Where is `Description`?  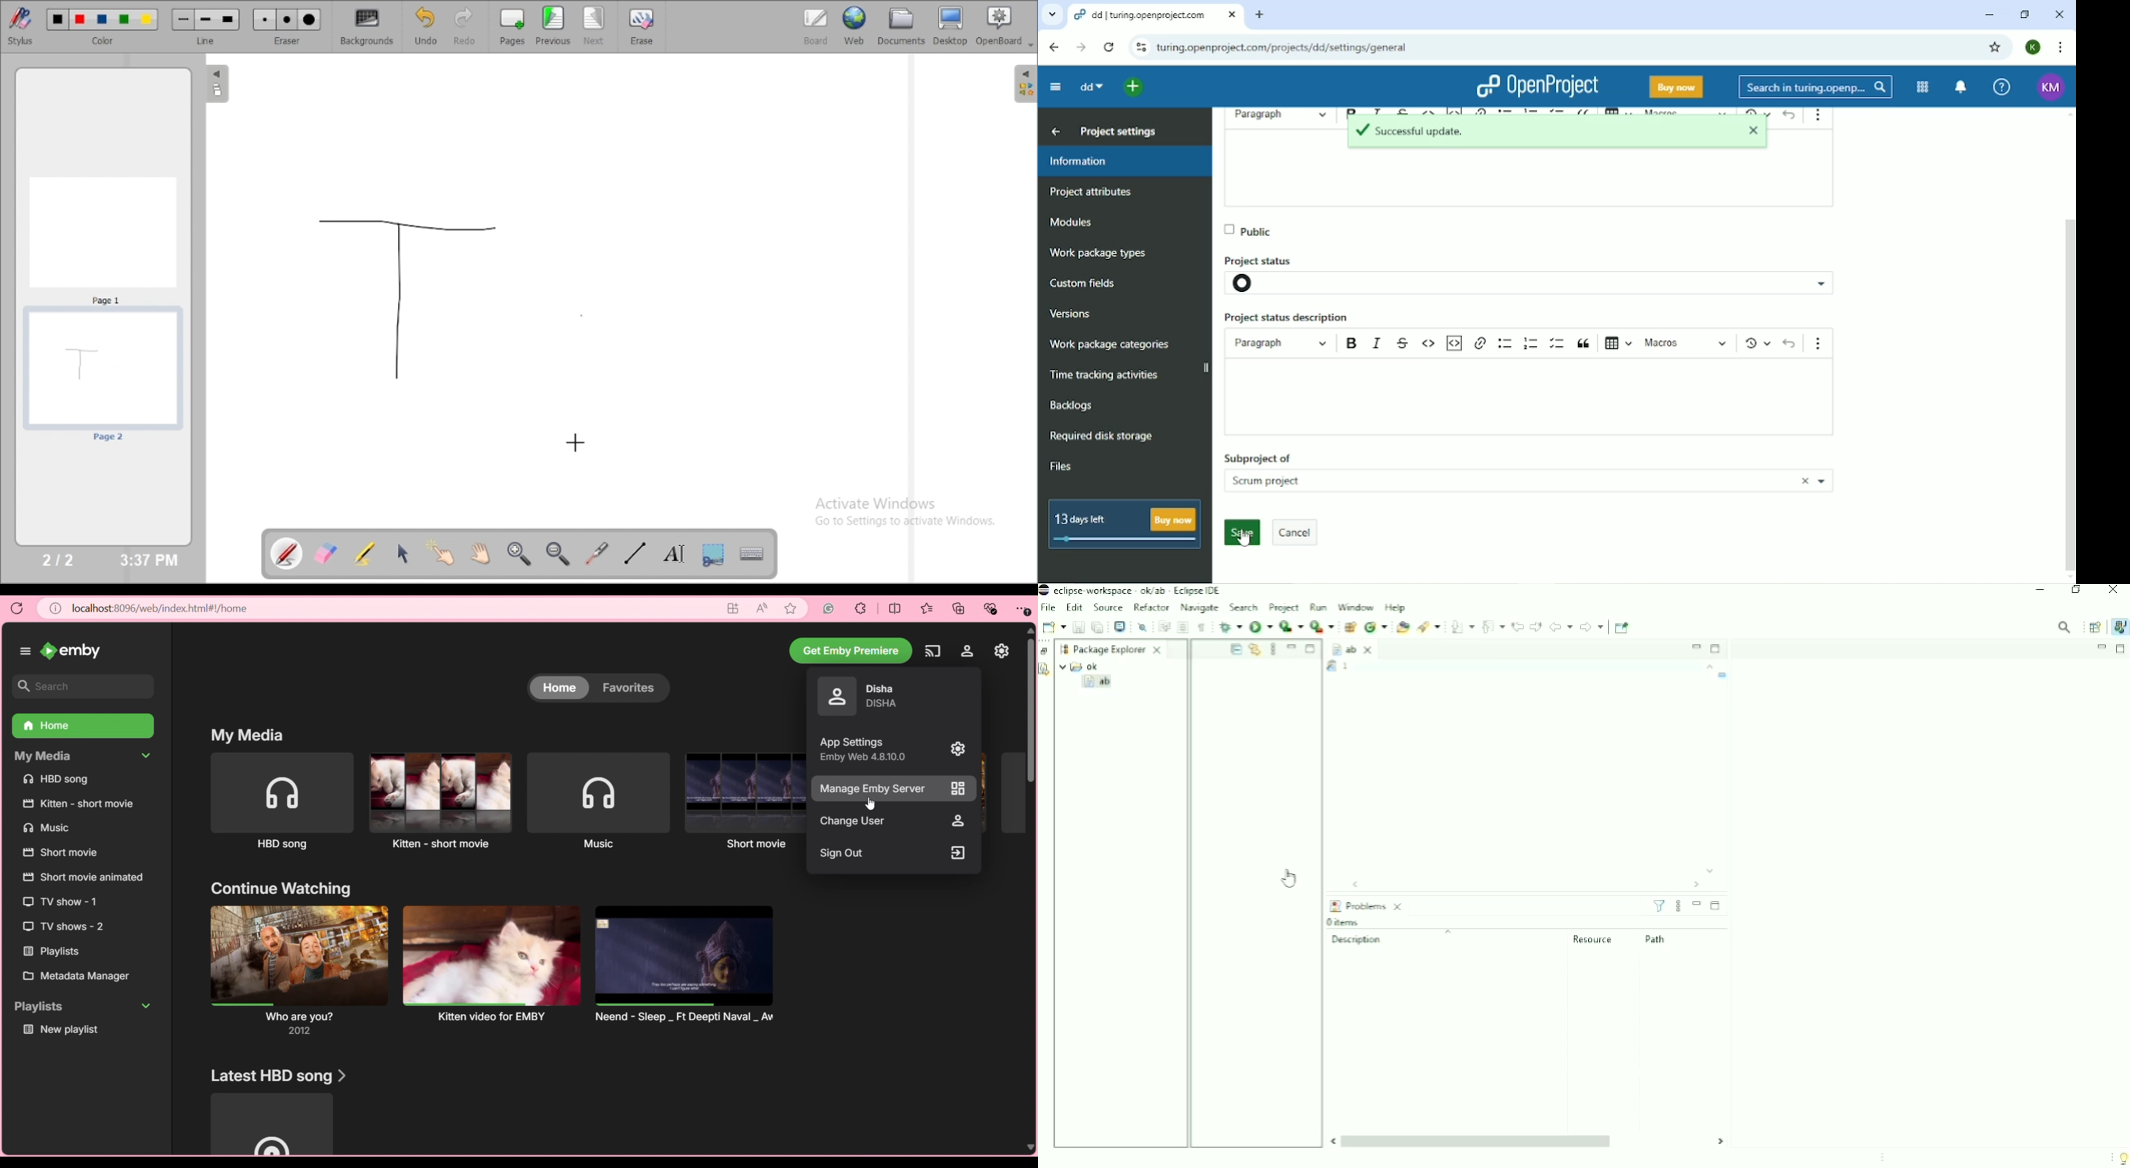
Description is located at coordinates (1413, 938).